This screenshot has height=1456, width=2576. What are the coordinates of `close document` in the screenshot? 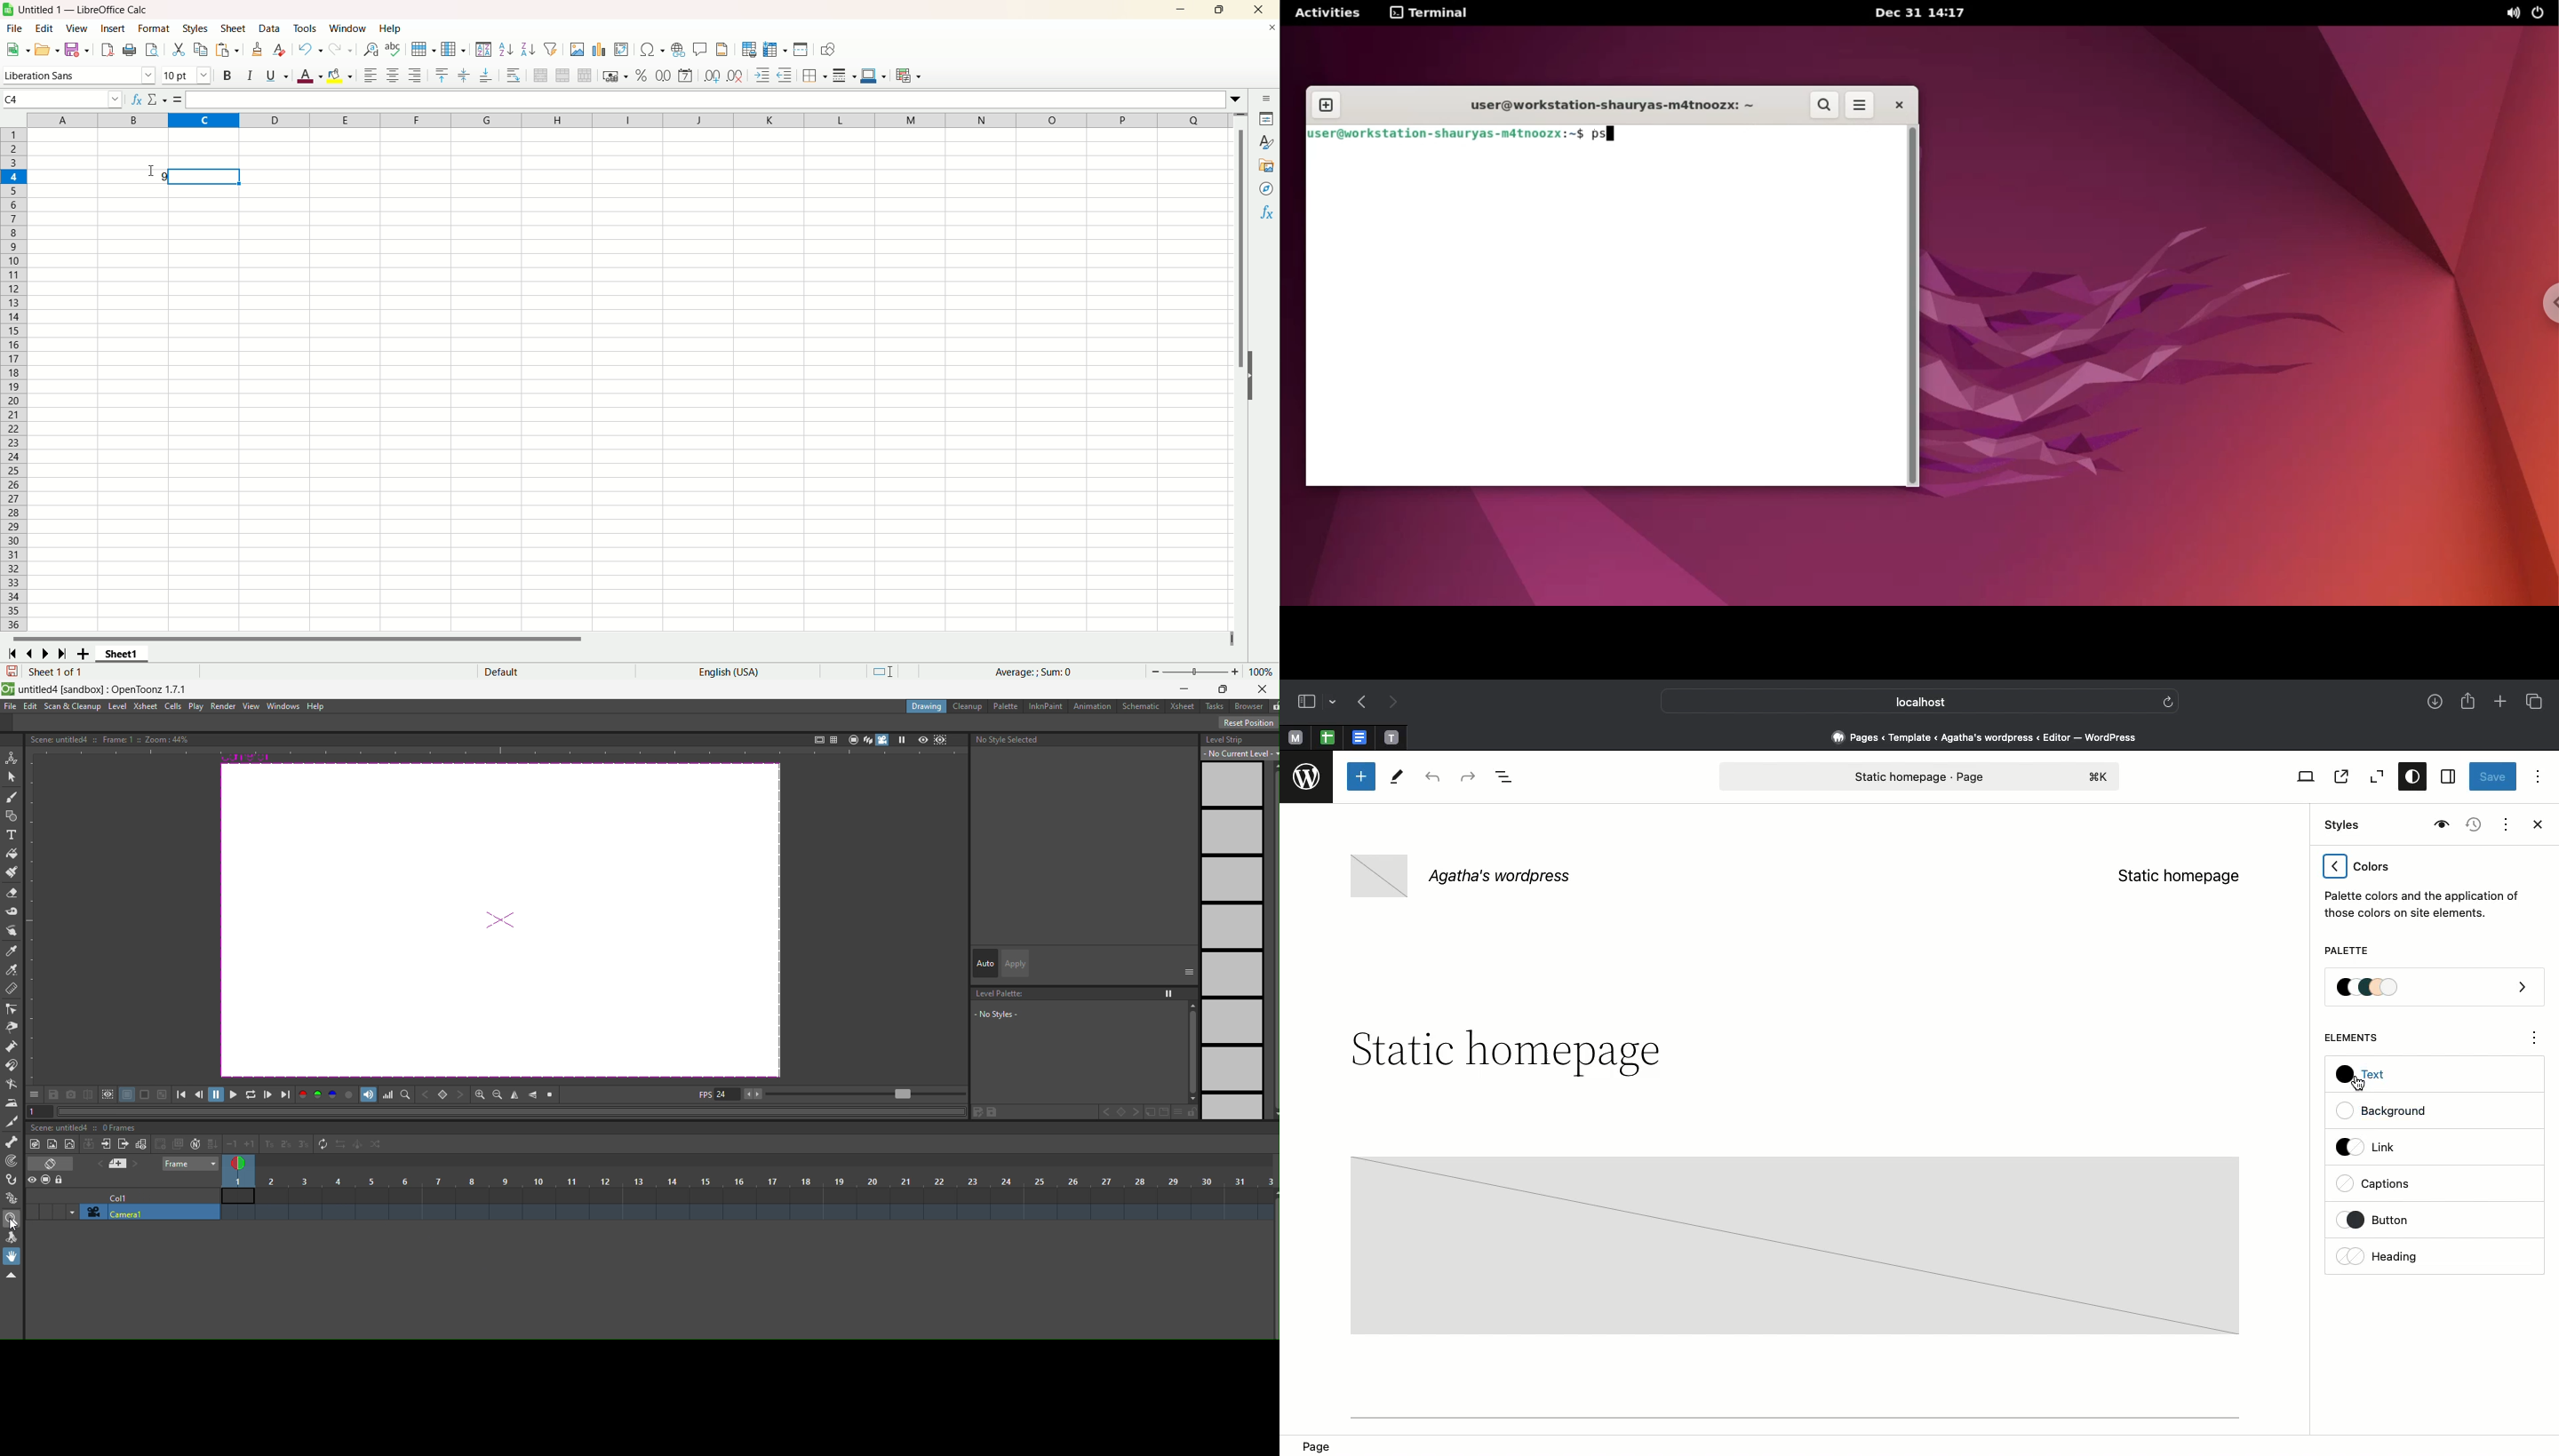 It's located at (1269, 31).